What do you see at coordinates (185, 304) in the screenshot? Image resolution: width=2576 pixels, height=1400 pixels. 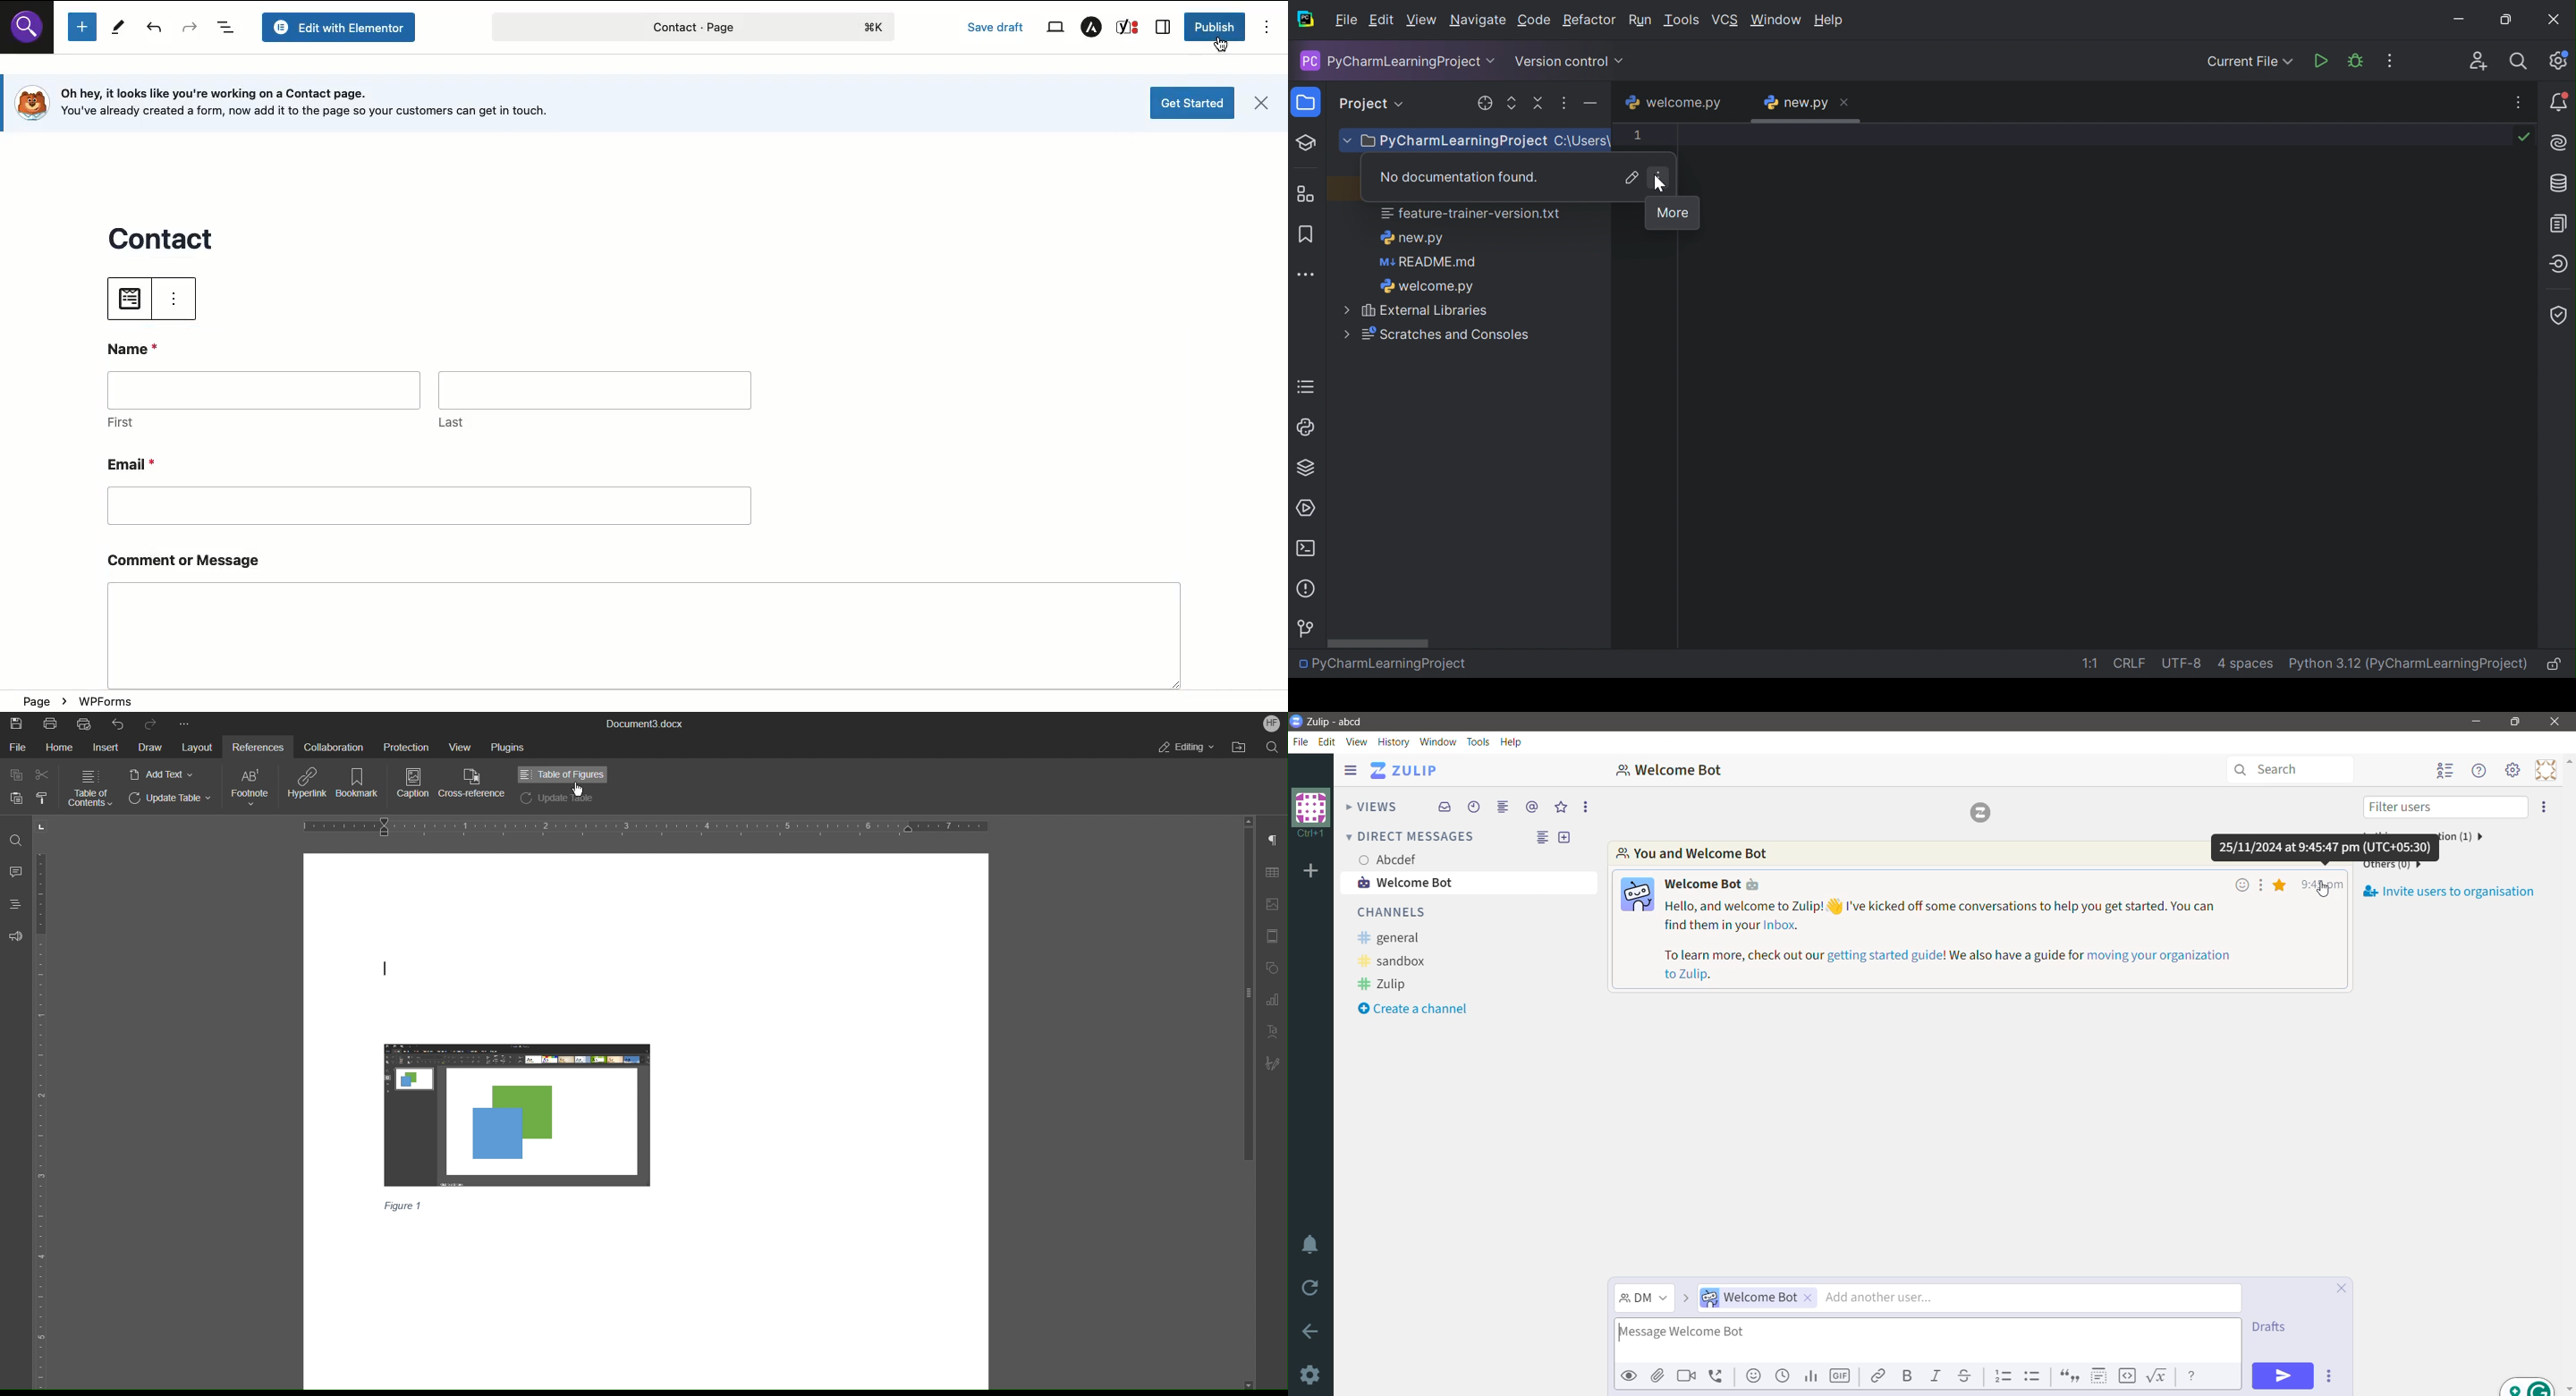 I see `view menu` at bounding box center [185, 304].